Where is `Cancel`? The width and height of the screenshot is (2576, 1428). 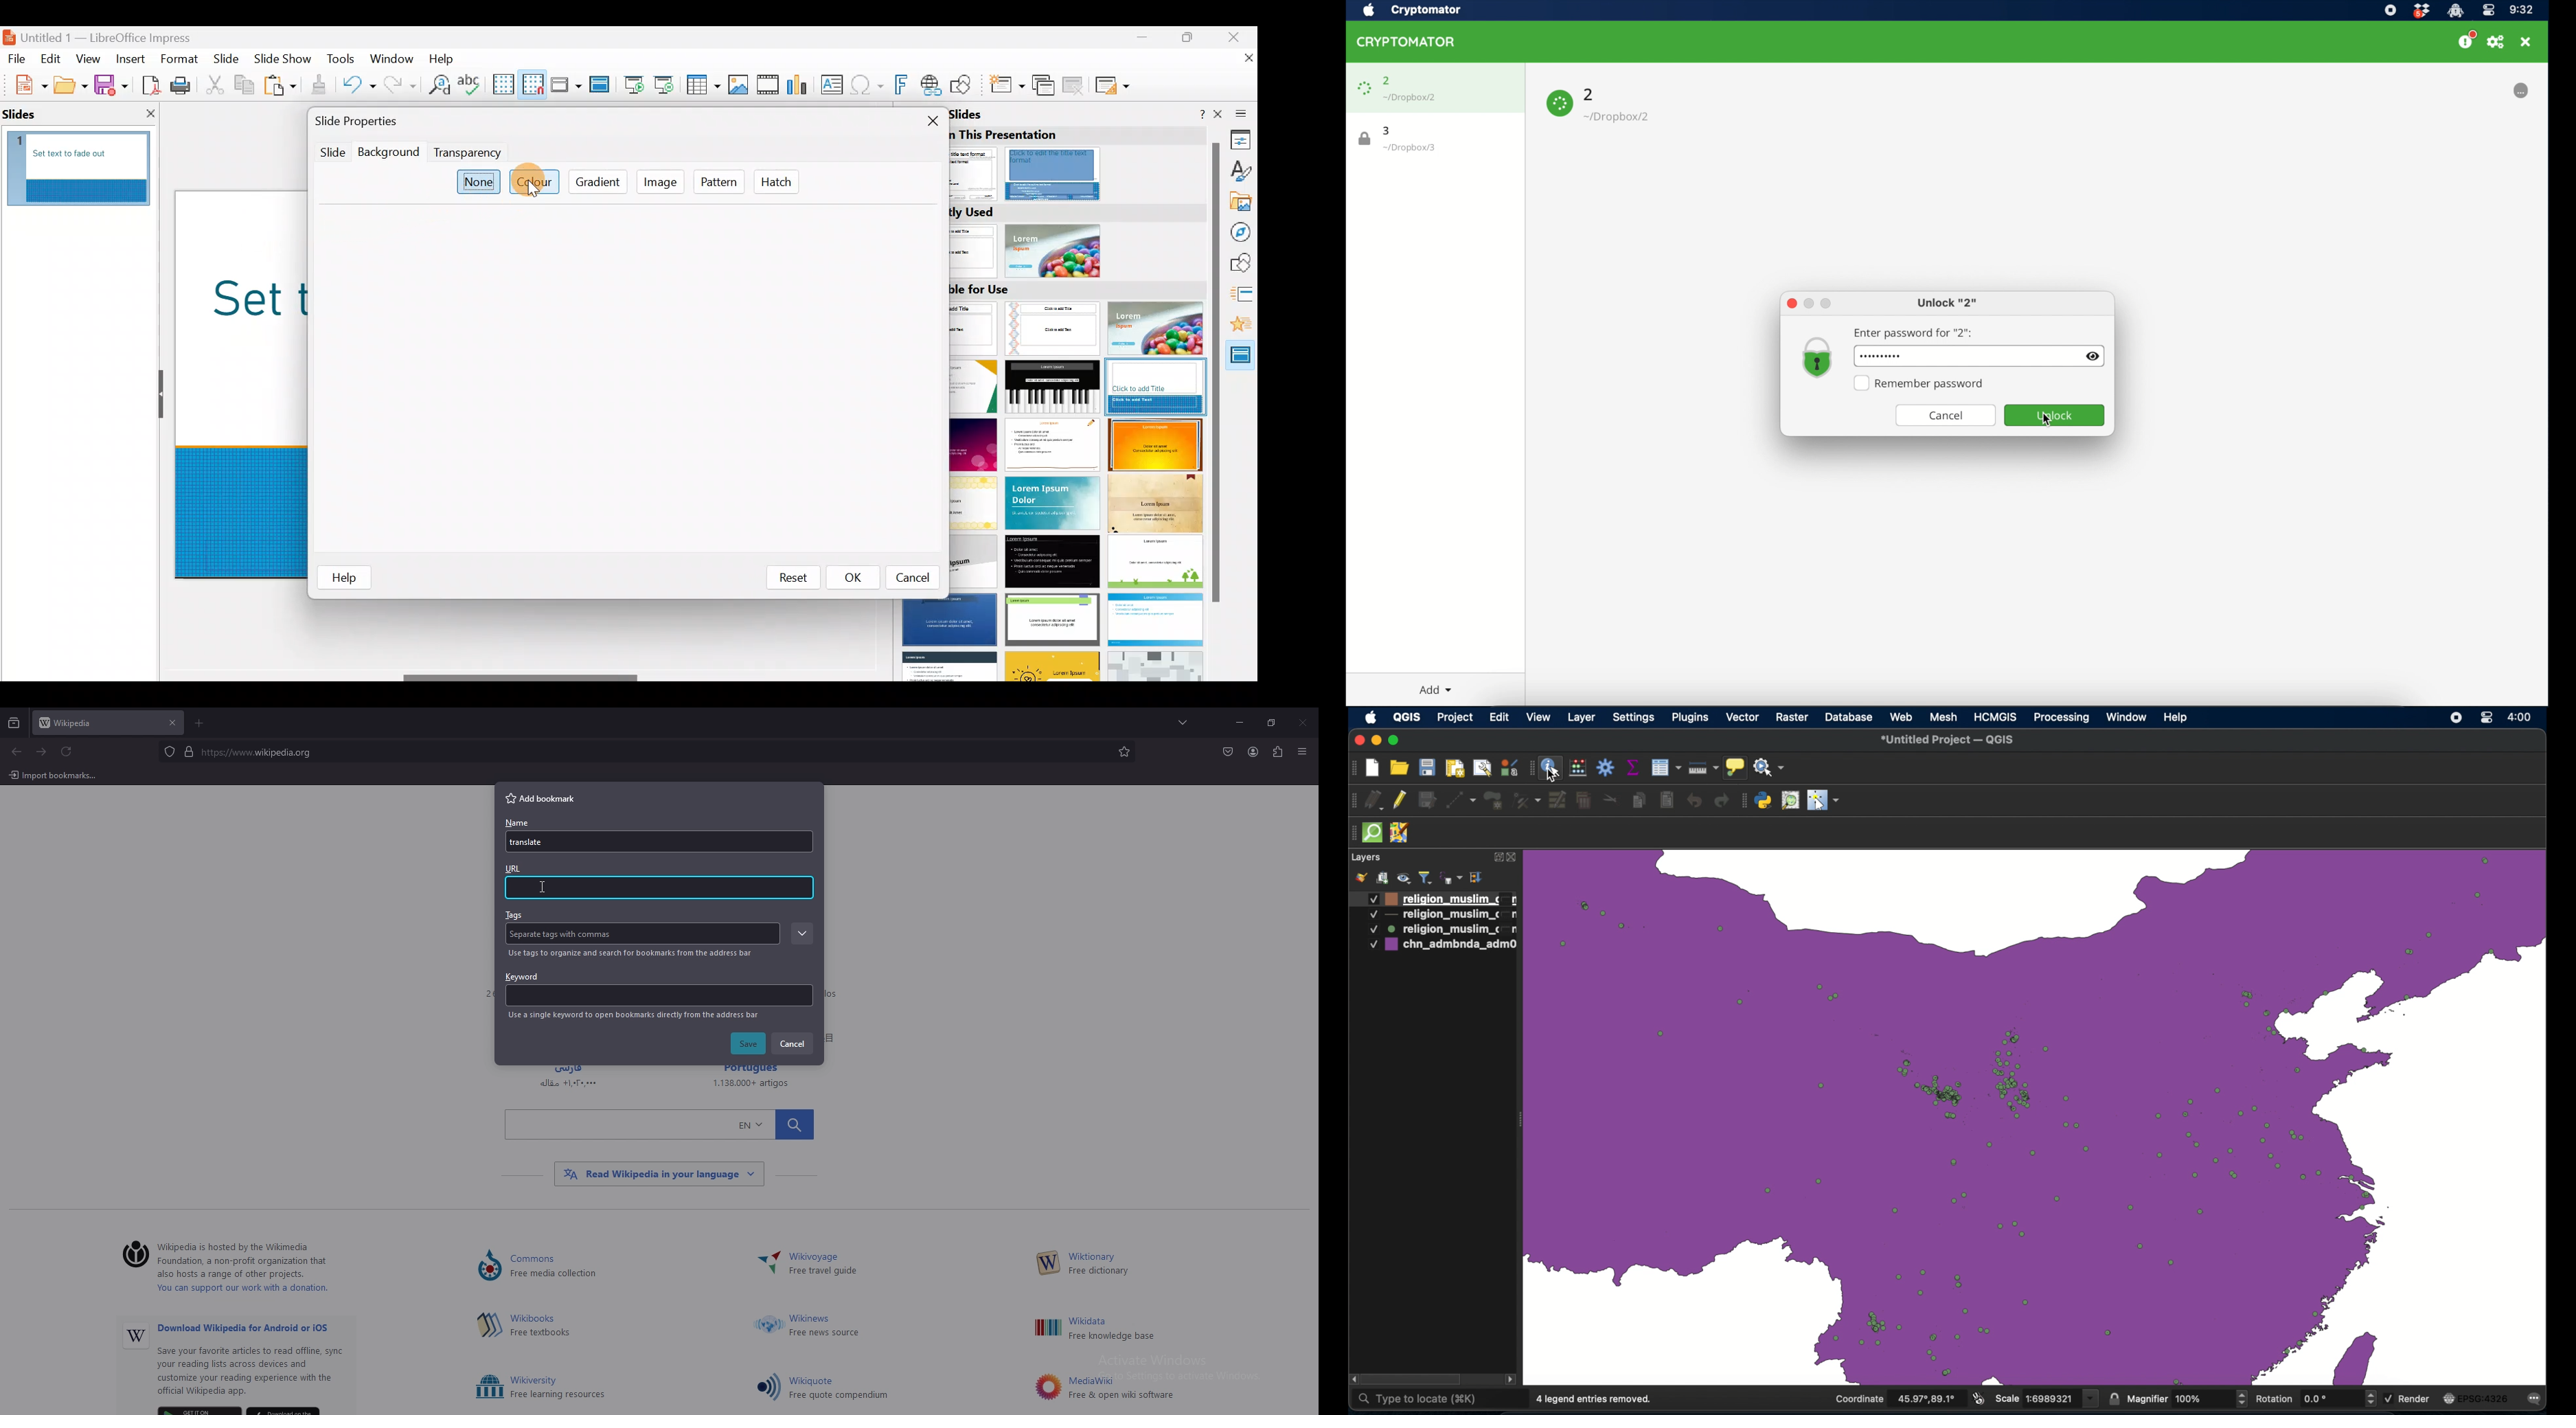 Cancel is located at coordinates (908, 578).